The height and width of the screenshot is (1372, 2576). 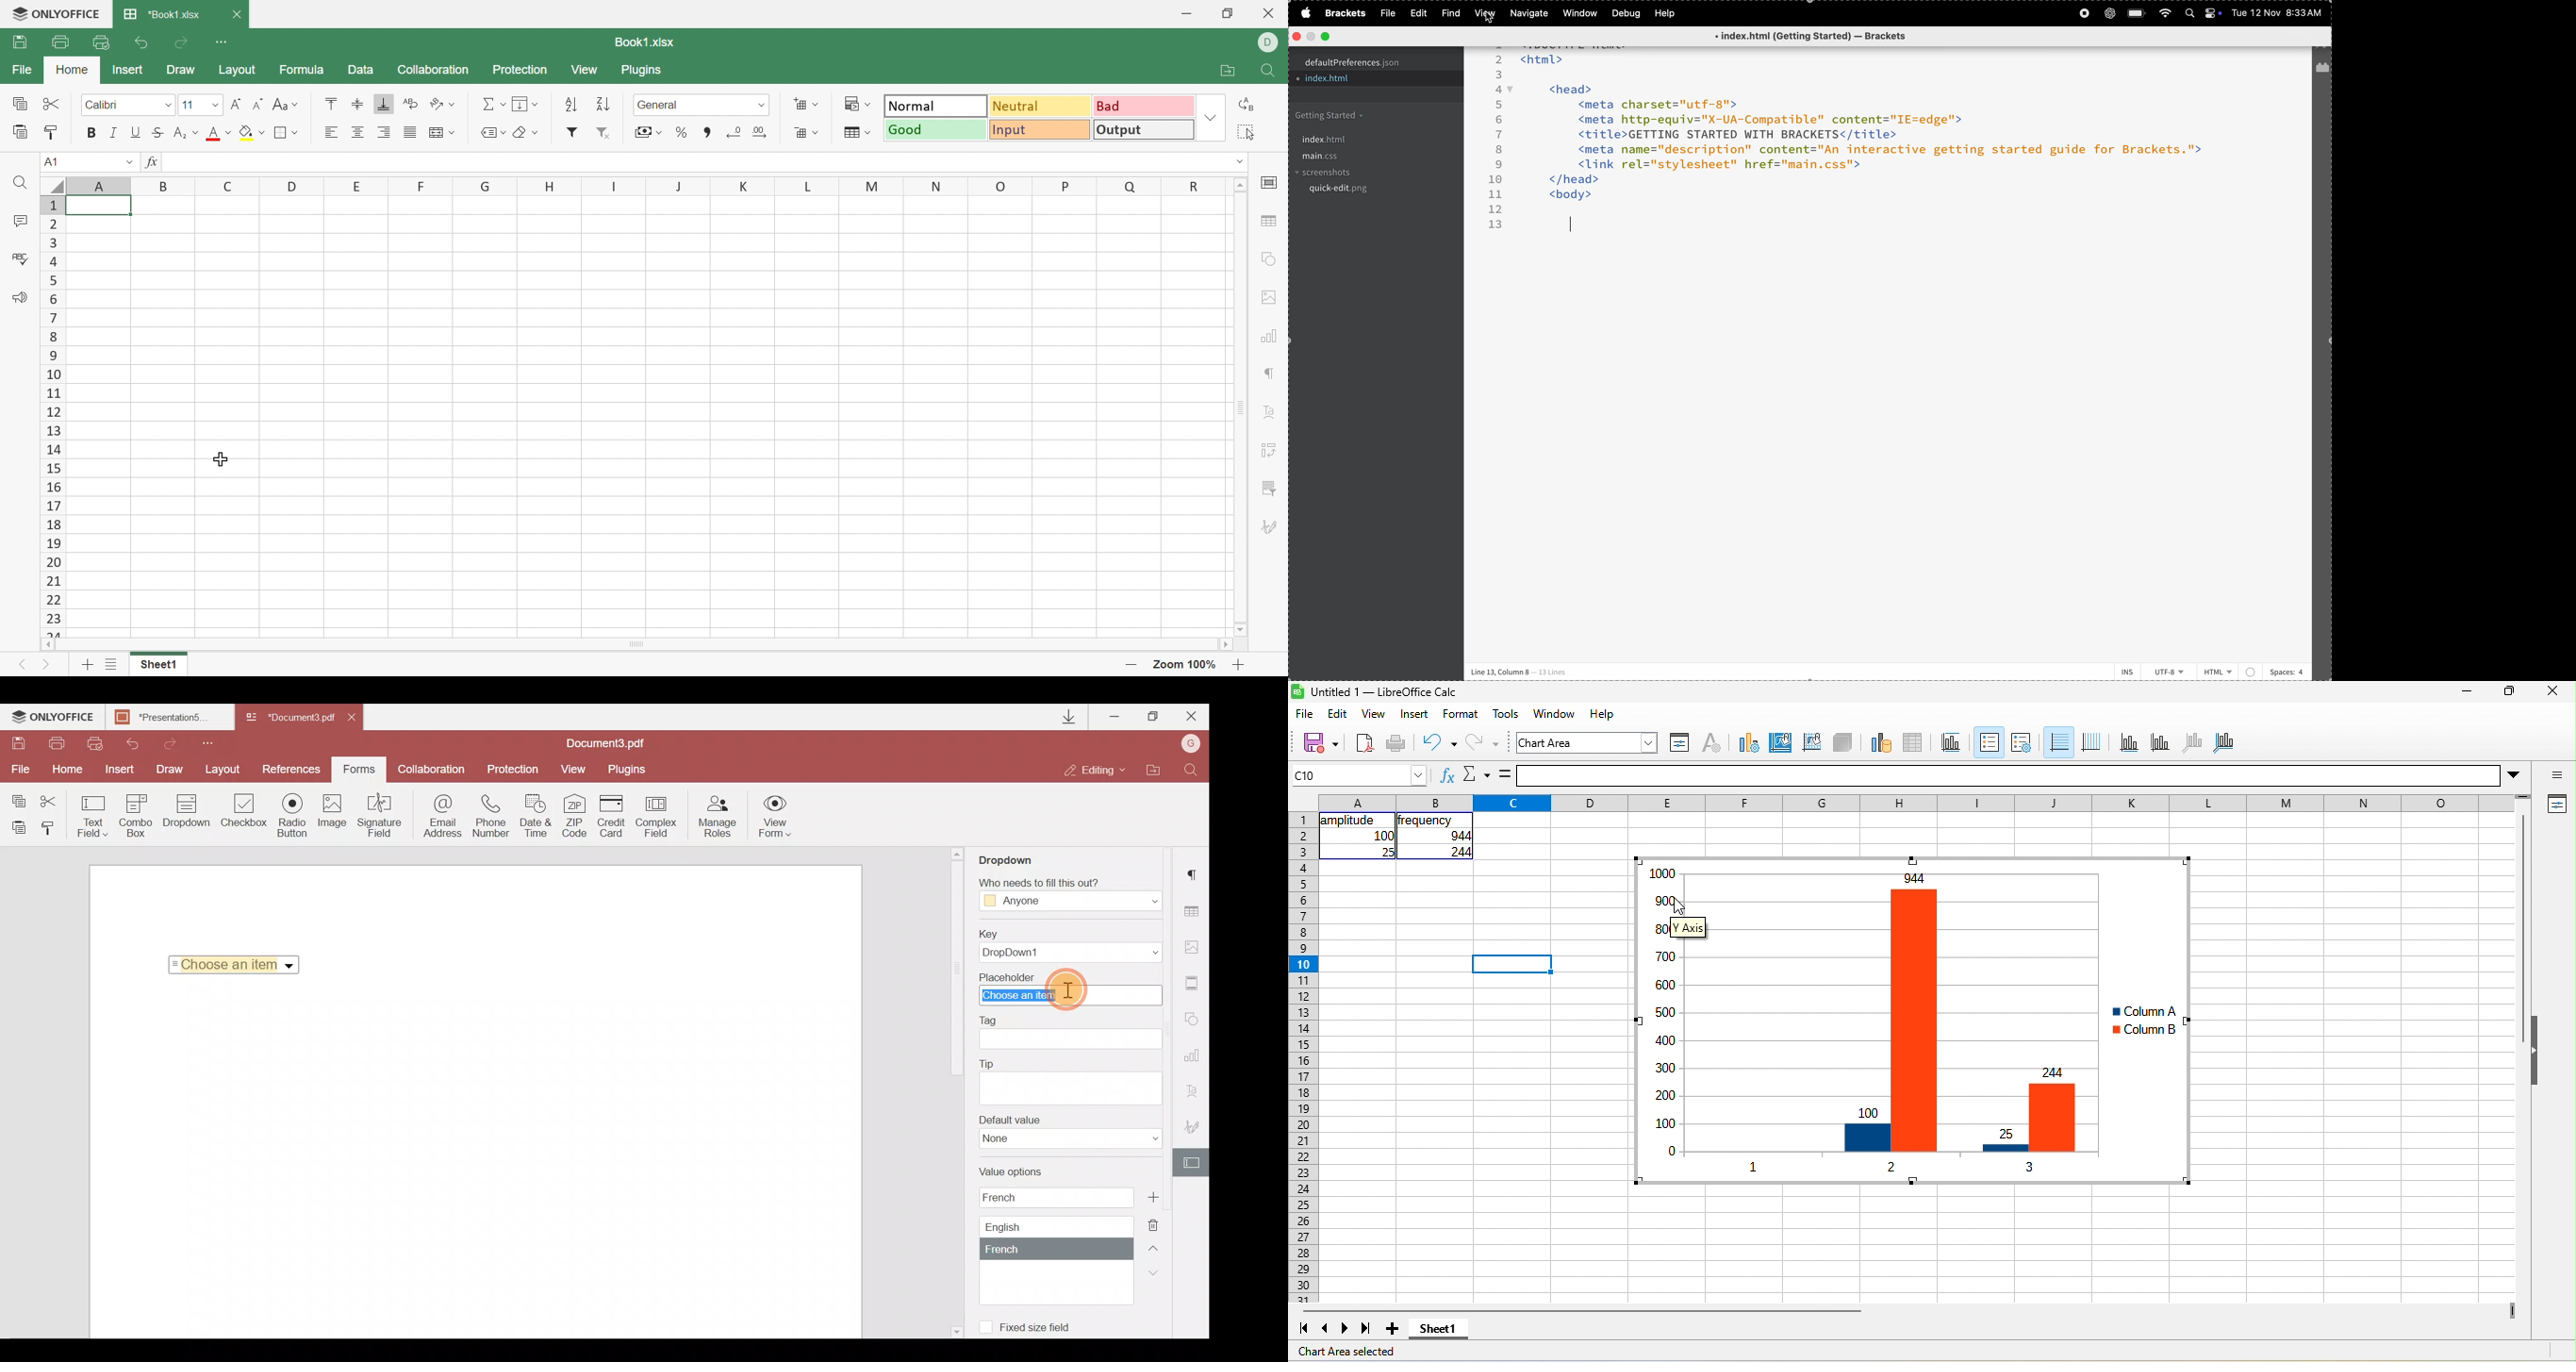 I want to click on Paste, so click(x=19, y=130).